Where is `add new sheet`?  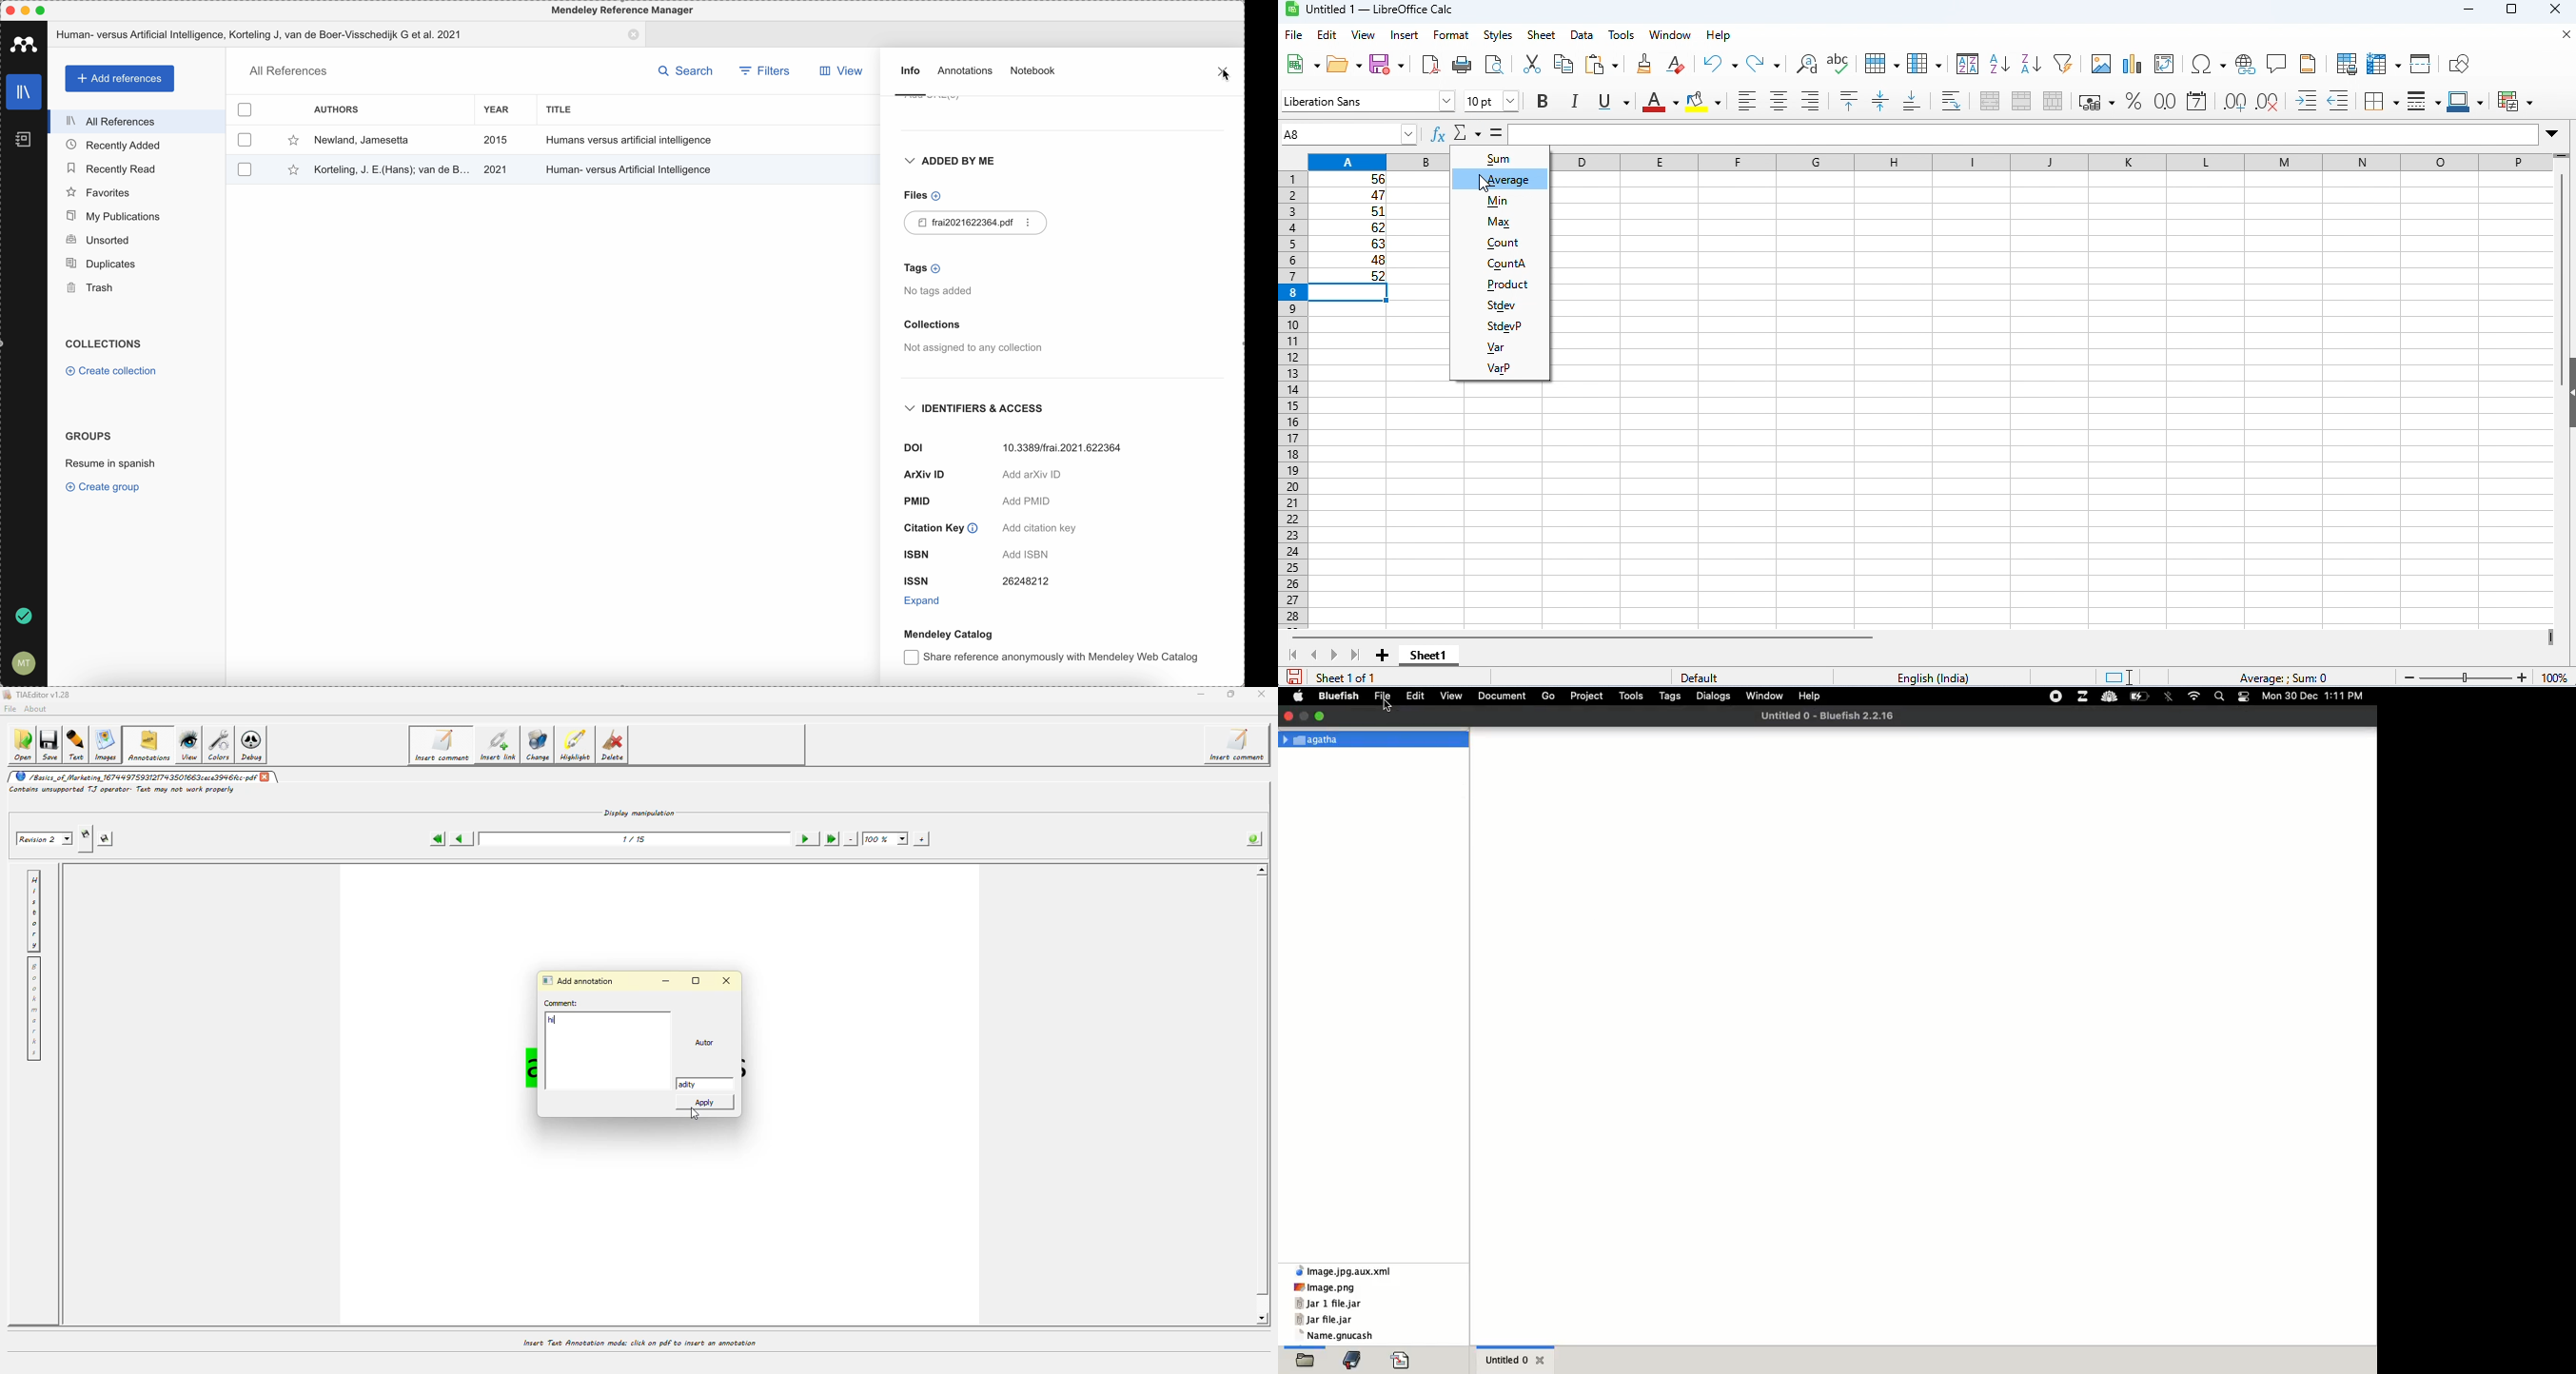
add new sheet is located at coordinates (1383, 657).